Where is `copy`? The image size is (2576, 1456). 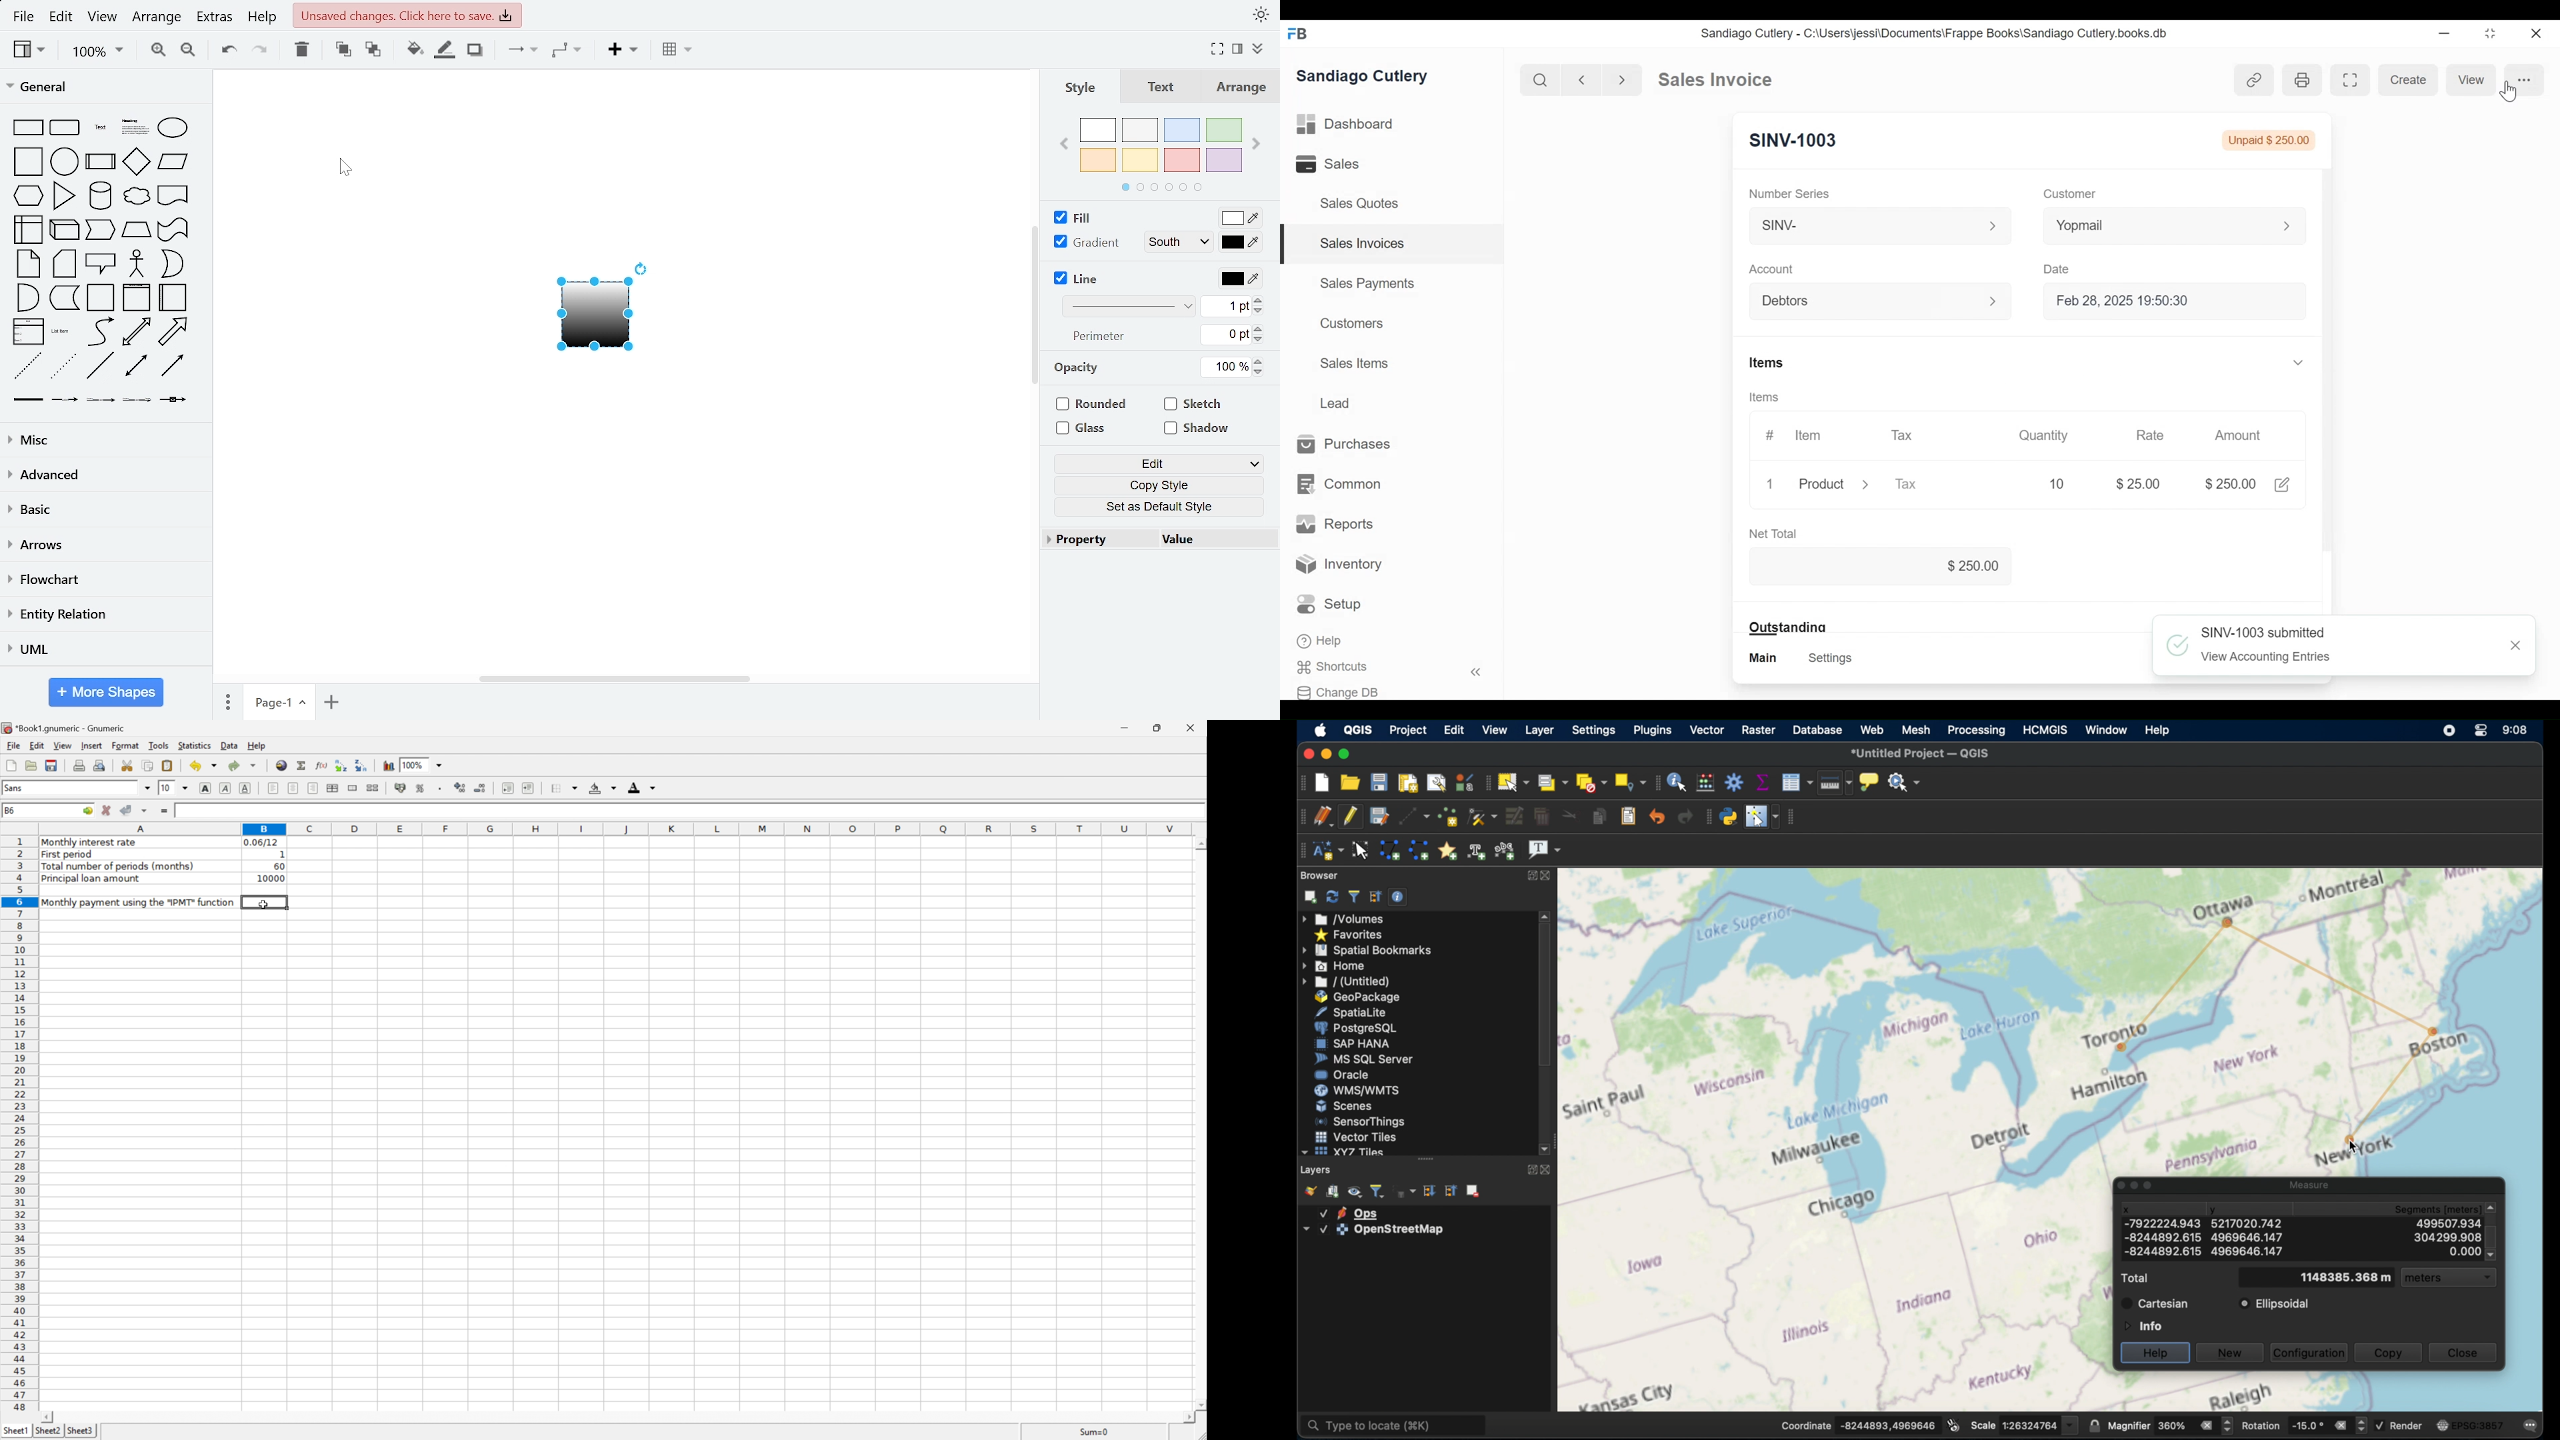 copy is located at coordinates (2389, 1352).